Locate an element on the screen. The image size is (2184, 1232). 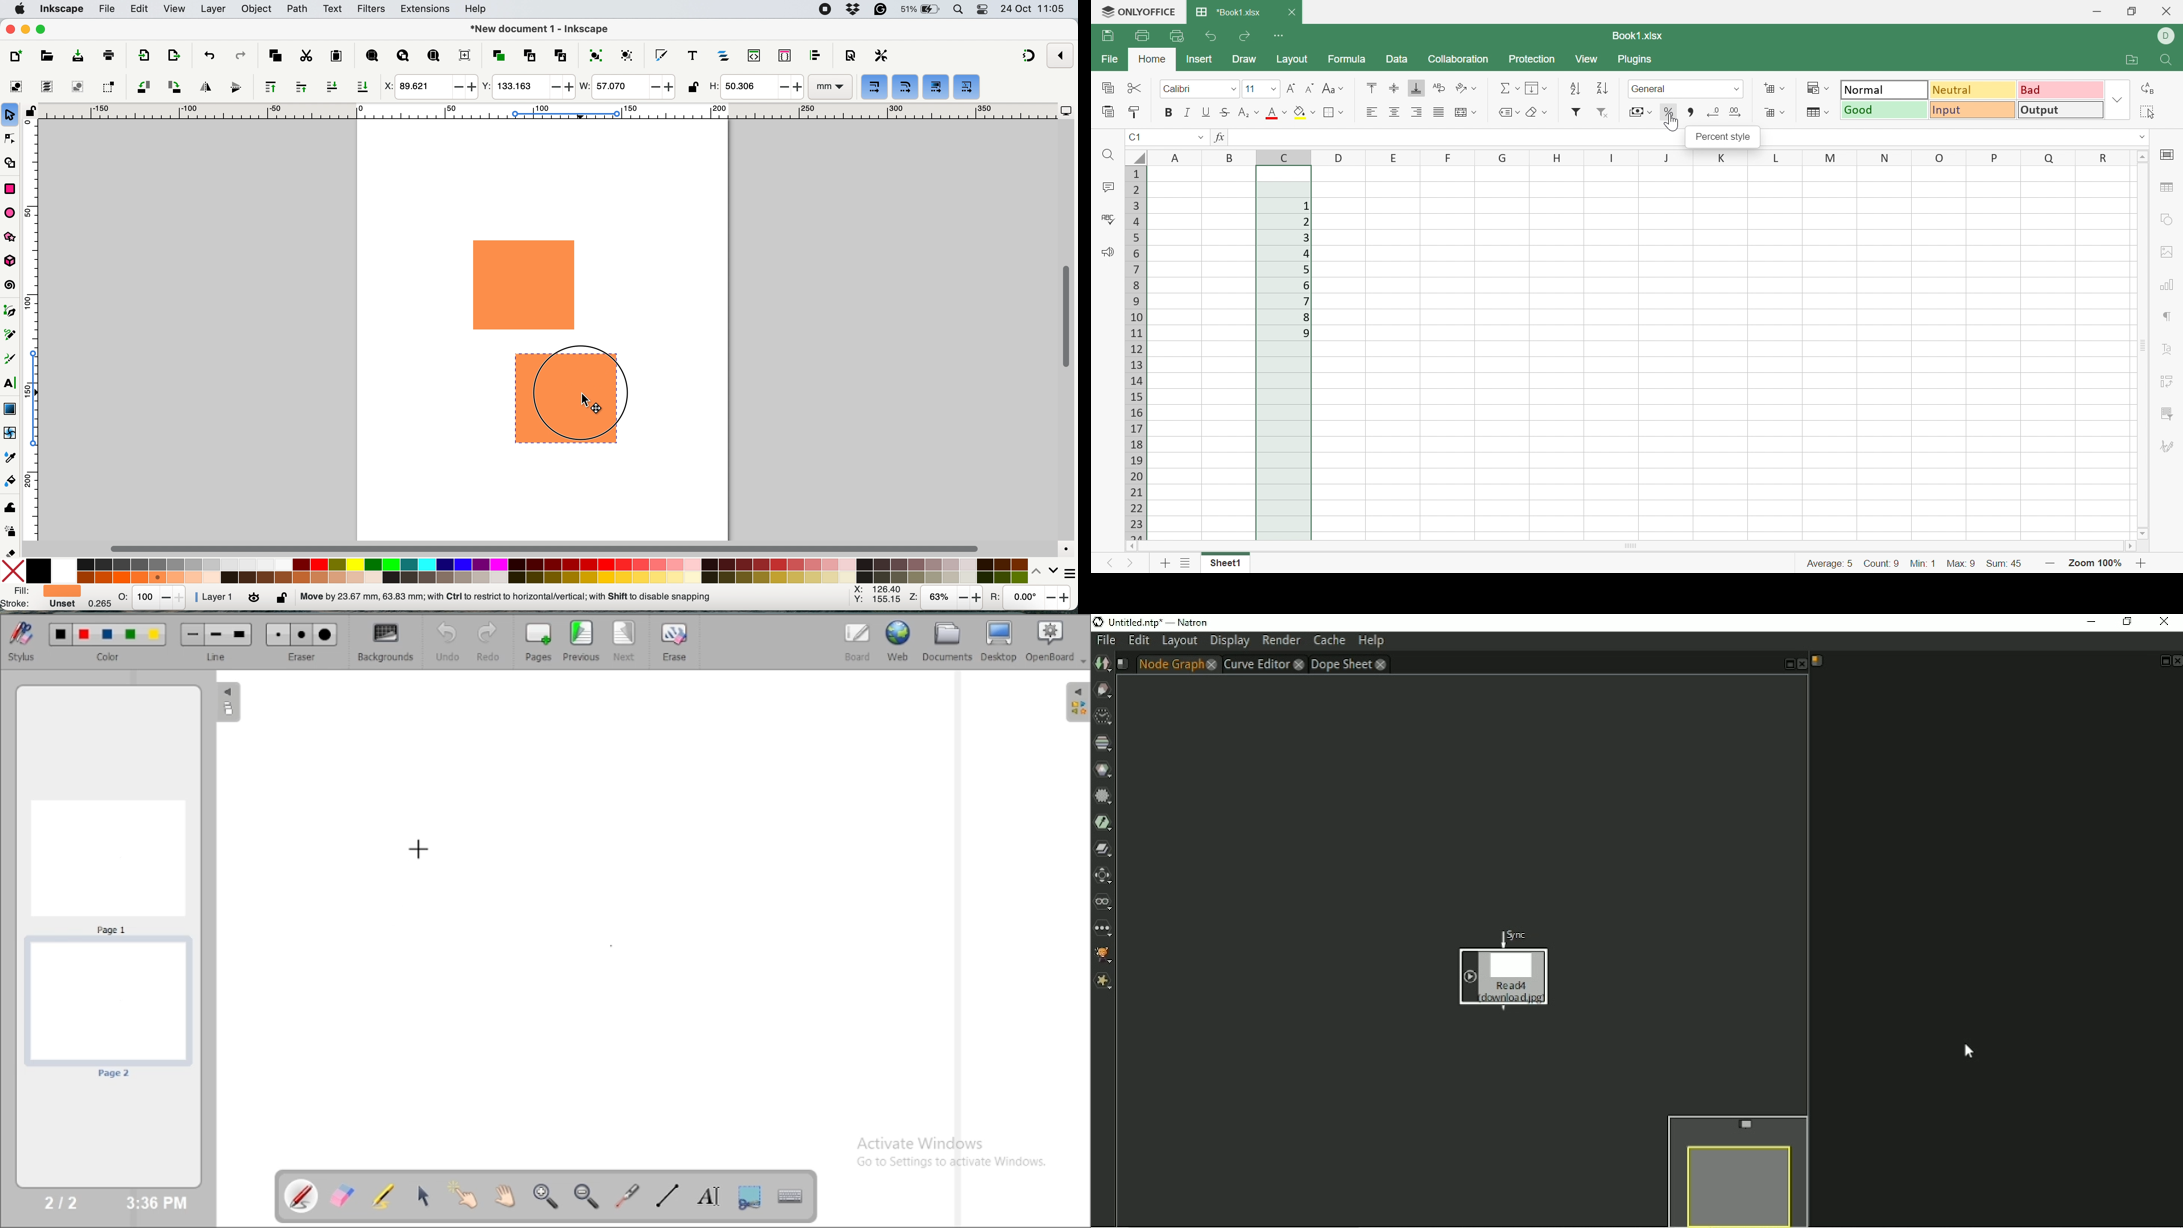
Increment font size is located at coordinates (1293, 89).